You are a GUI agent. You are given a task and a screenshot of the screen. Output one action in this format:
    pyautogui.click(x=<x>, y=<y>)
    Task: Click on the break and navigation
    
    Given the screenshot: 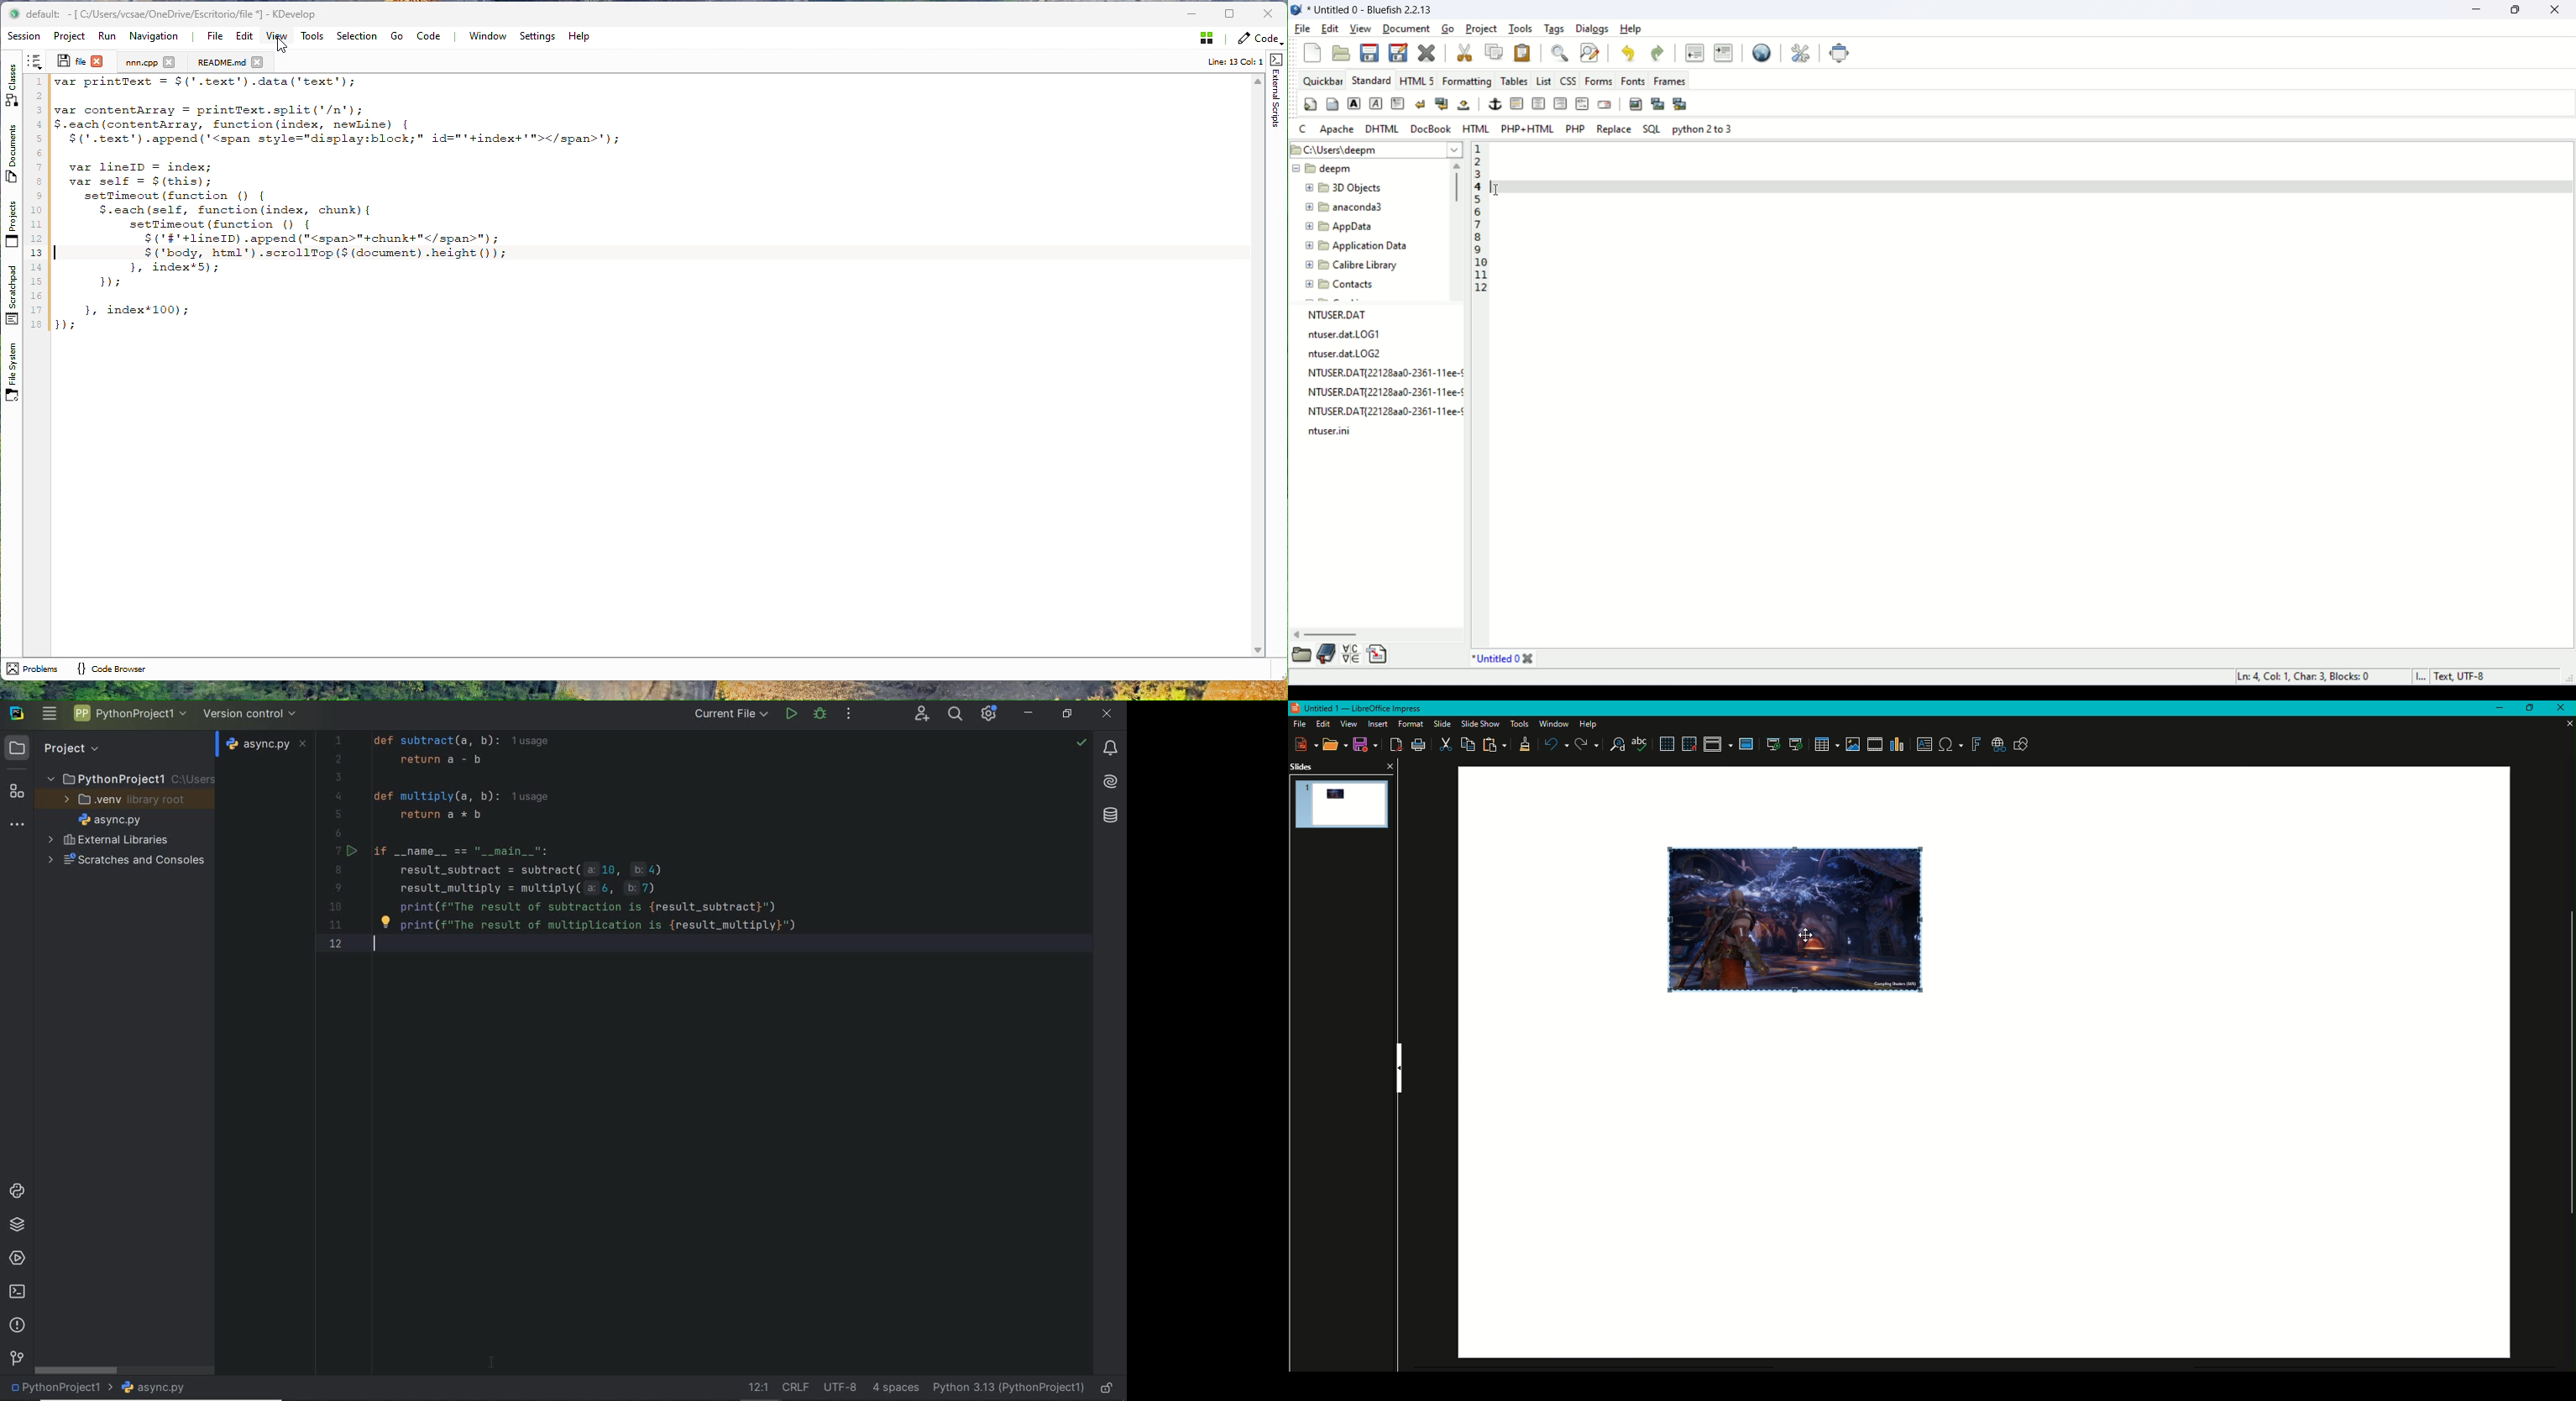 What is the action you would take?
    pyautogui.click(x=1442, y=104)
    